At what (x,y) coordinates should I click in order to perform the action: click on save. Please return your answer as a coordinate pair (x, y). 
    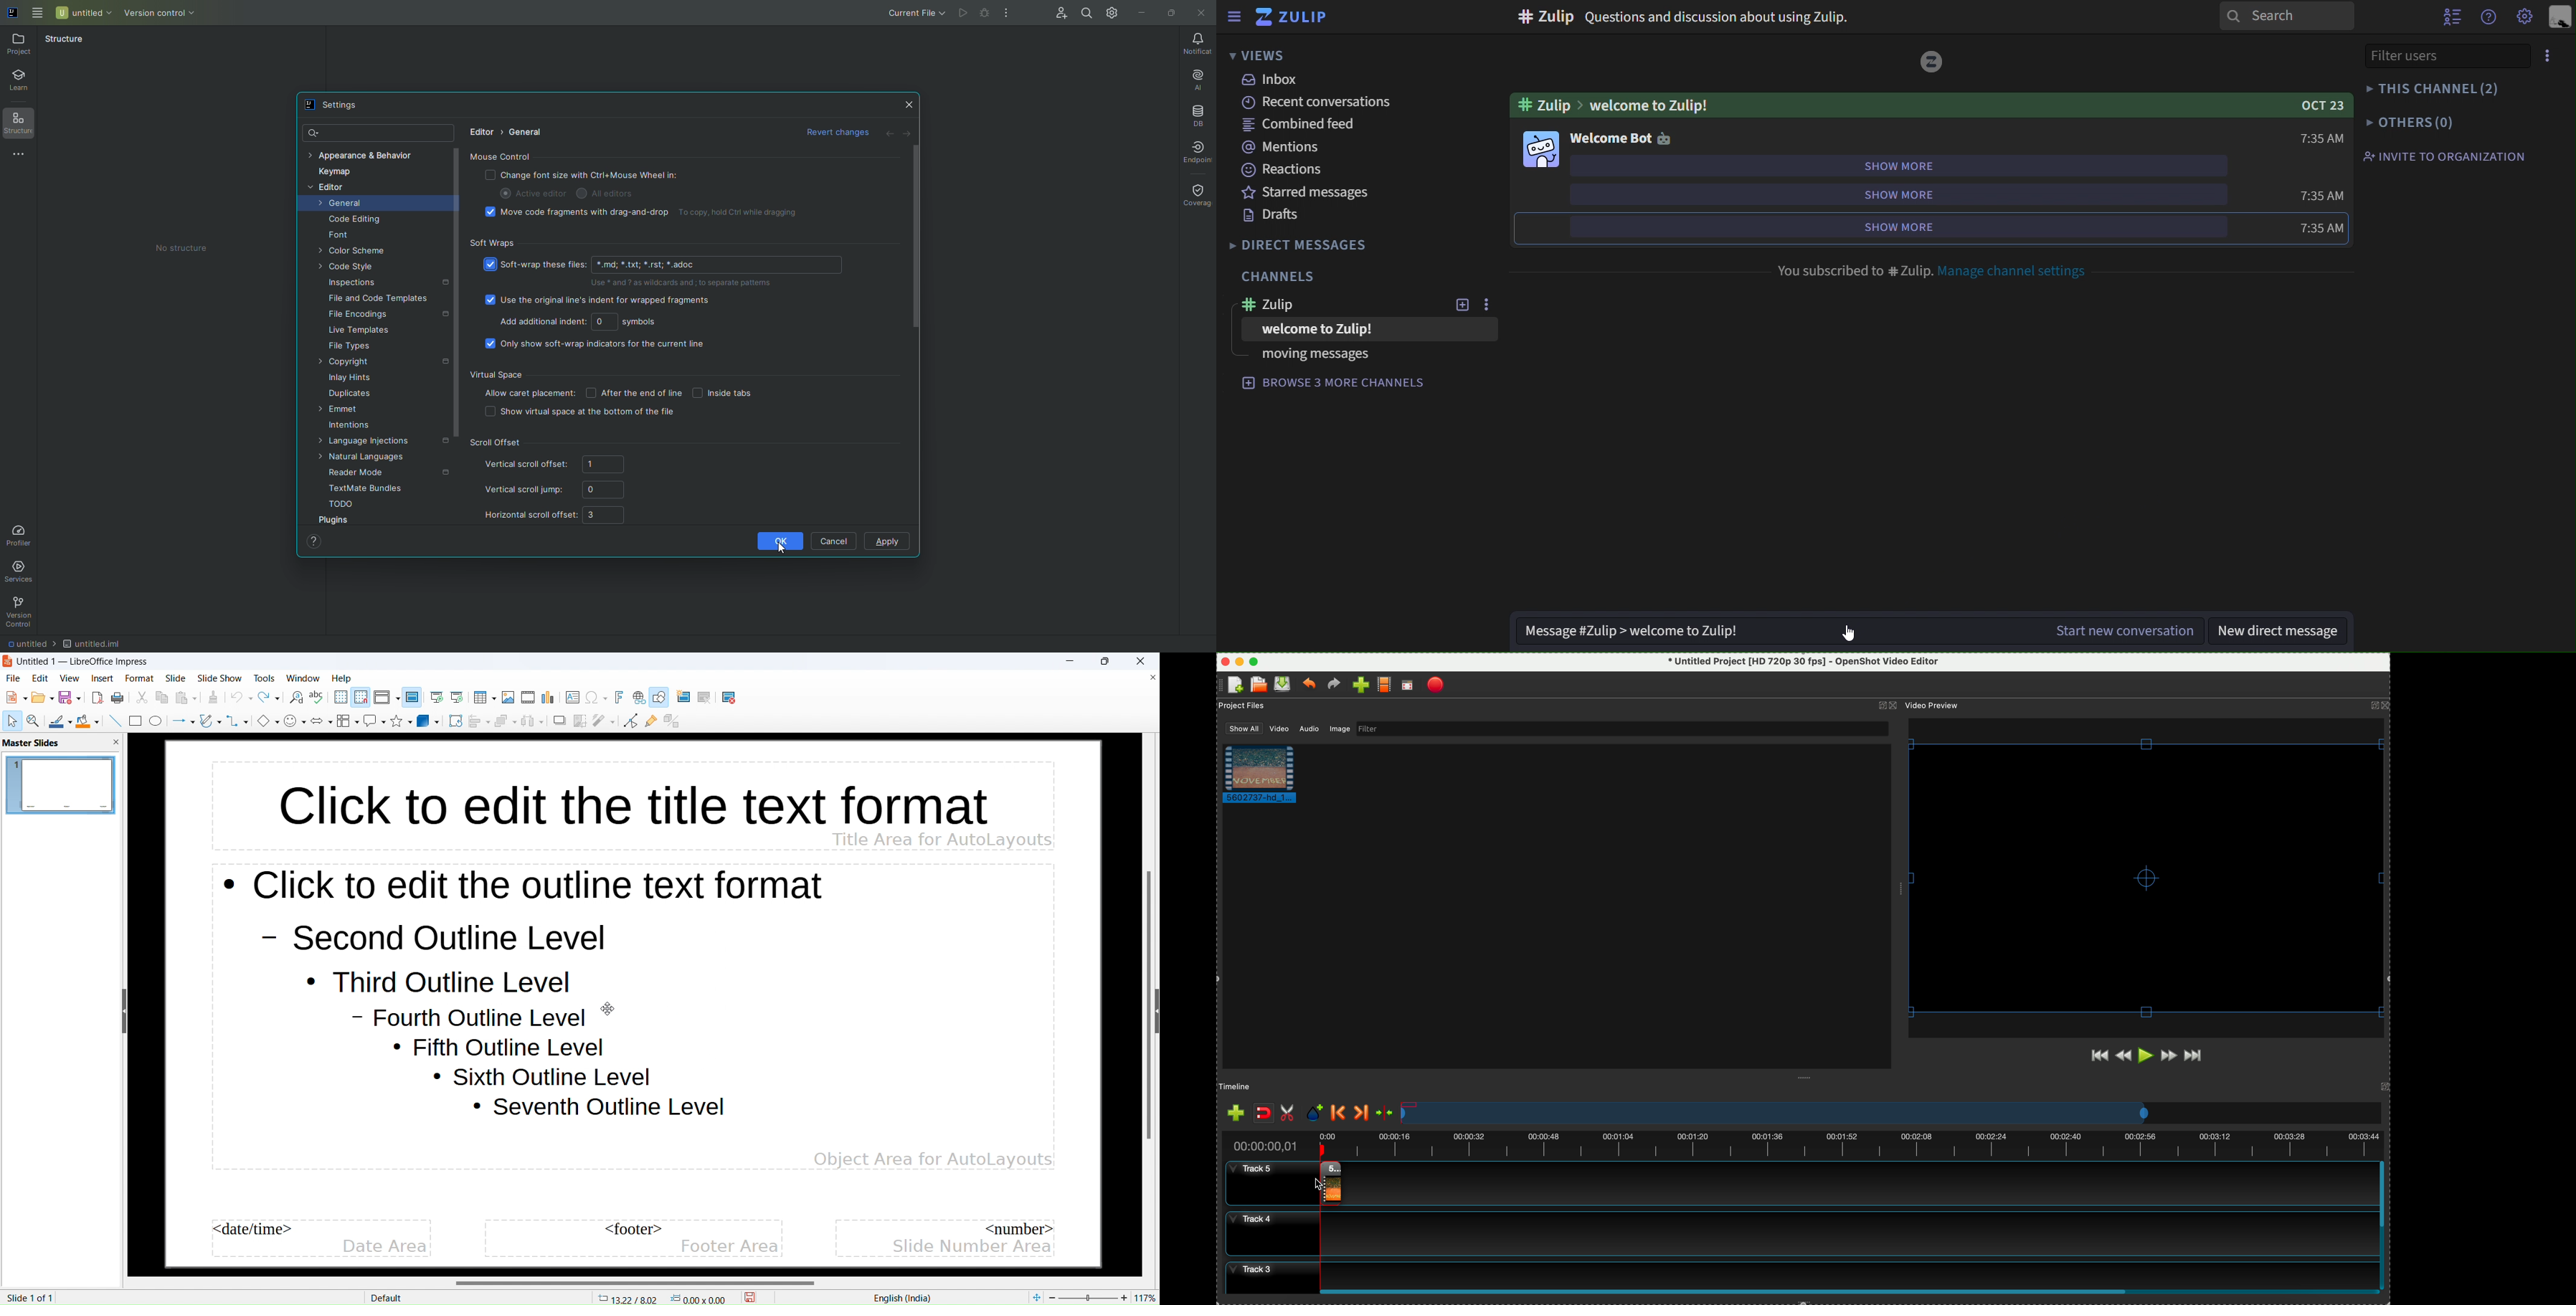
    Looking at the image, I should click on (118, 698).